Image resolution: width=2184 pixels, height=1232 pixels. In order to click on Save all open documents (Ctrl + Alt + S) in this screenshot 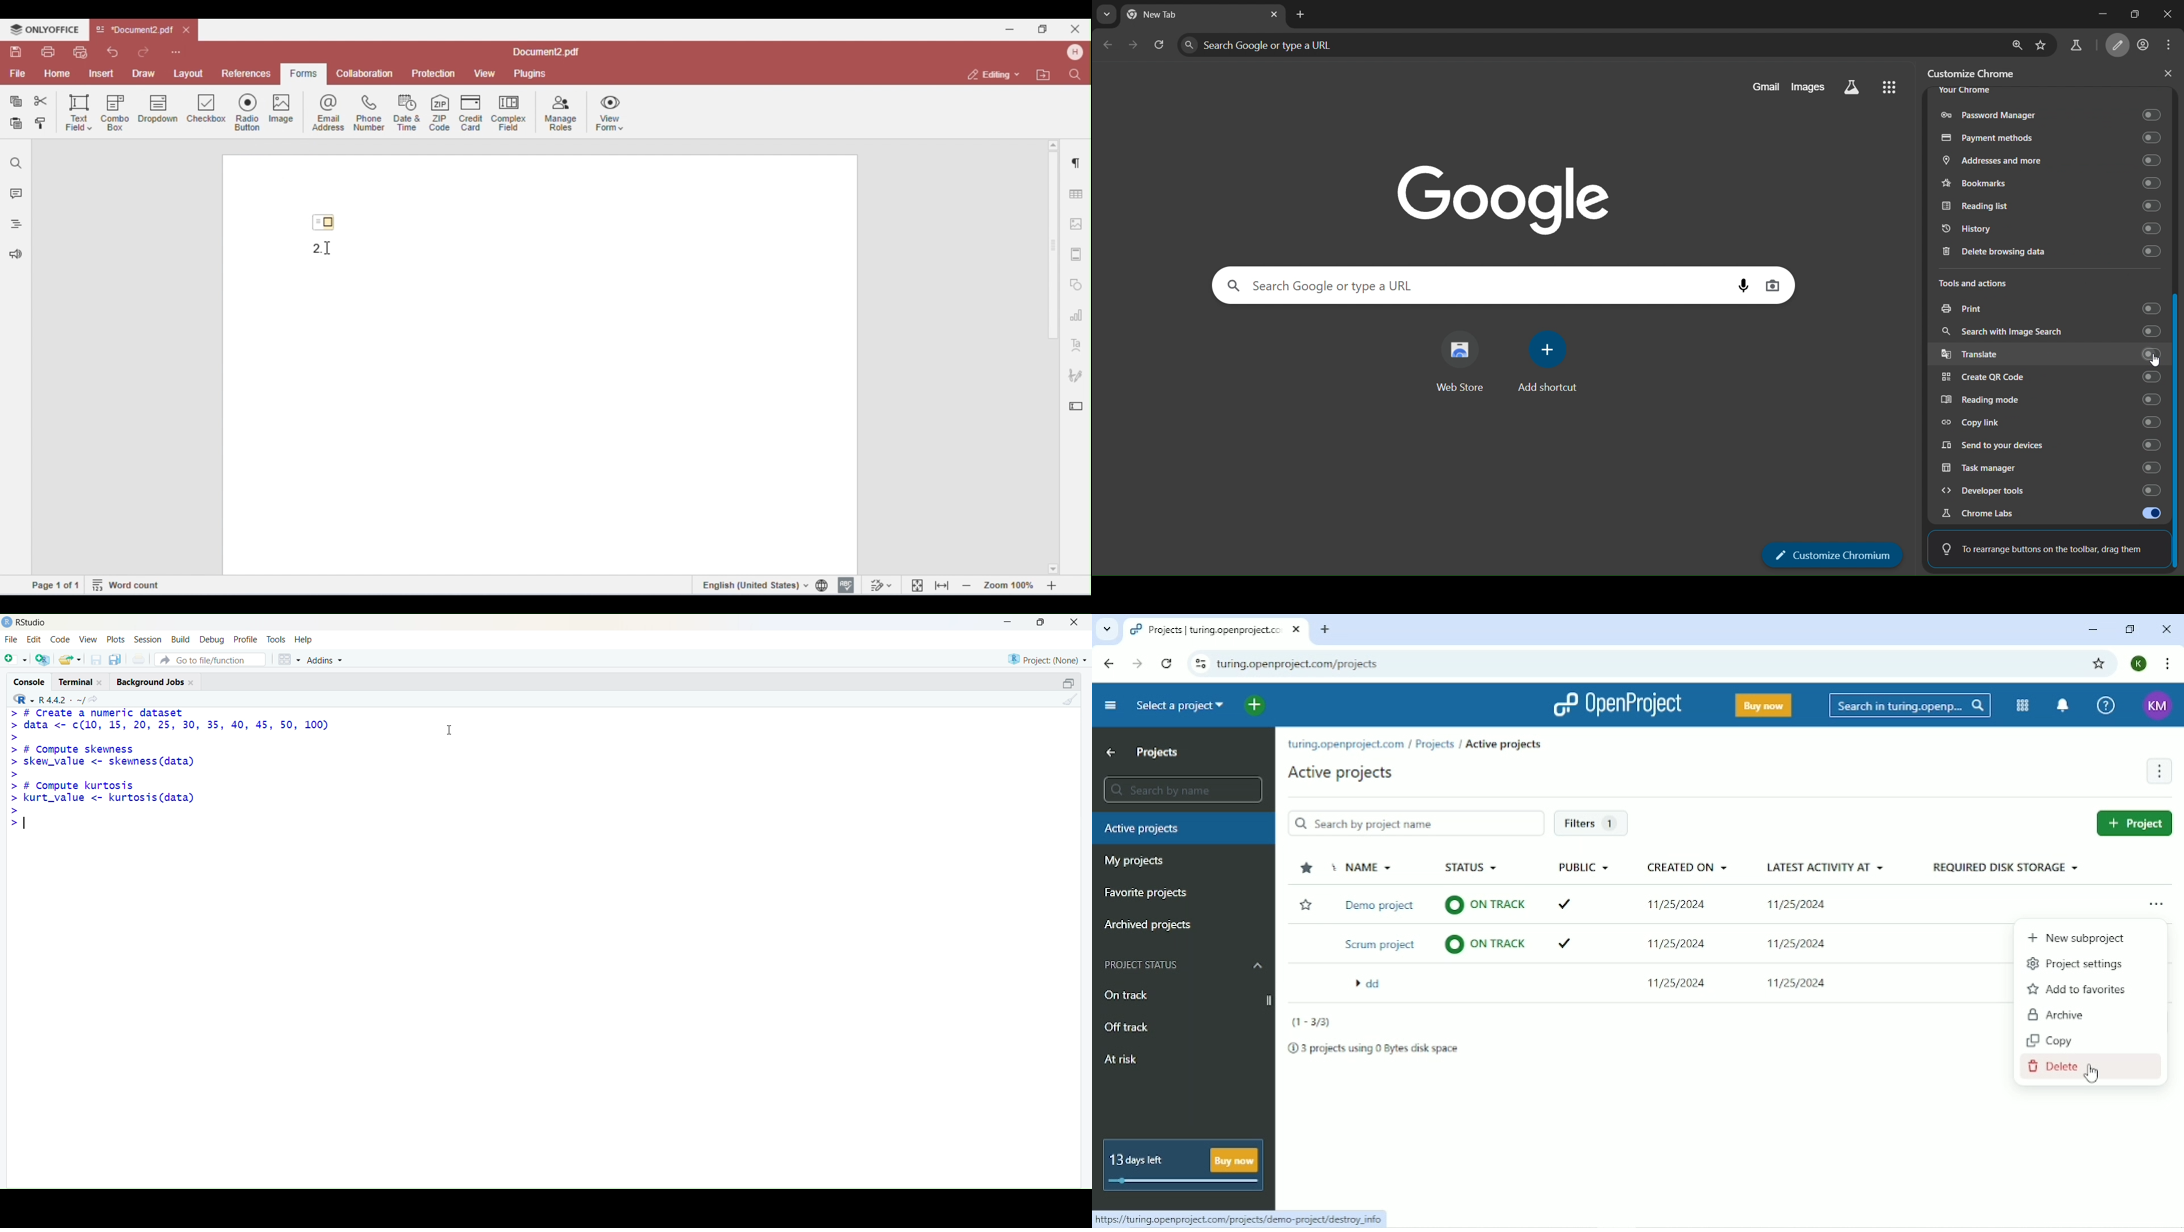, I will do `click(115, 660)`.